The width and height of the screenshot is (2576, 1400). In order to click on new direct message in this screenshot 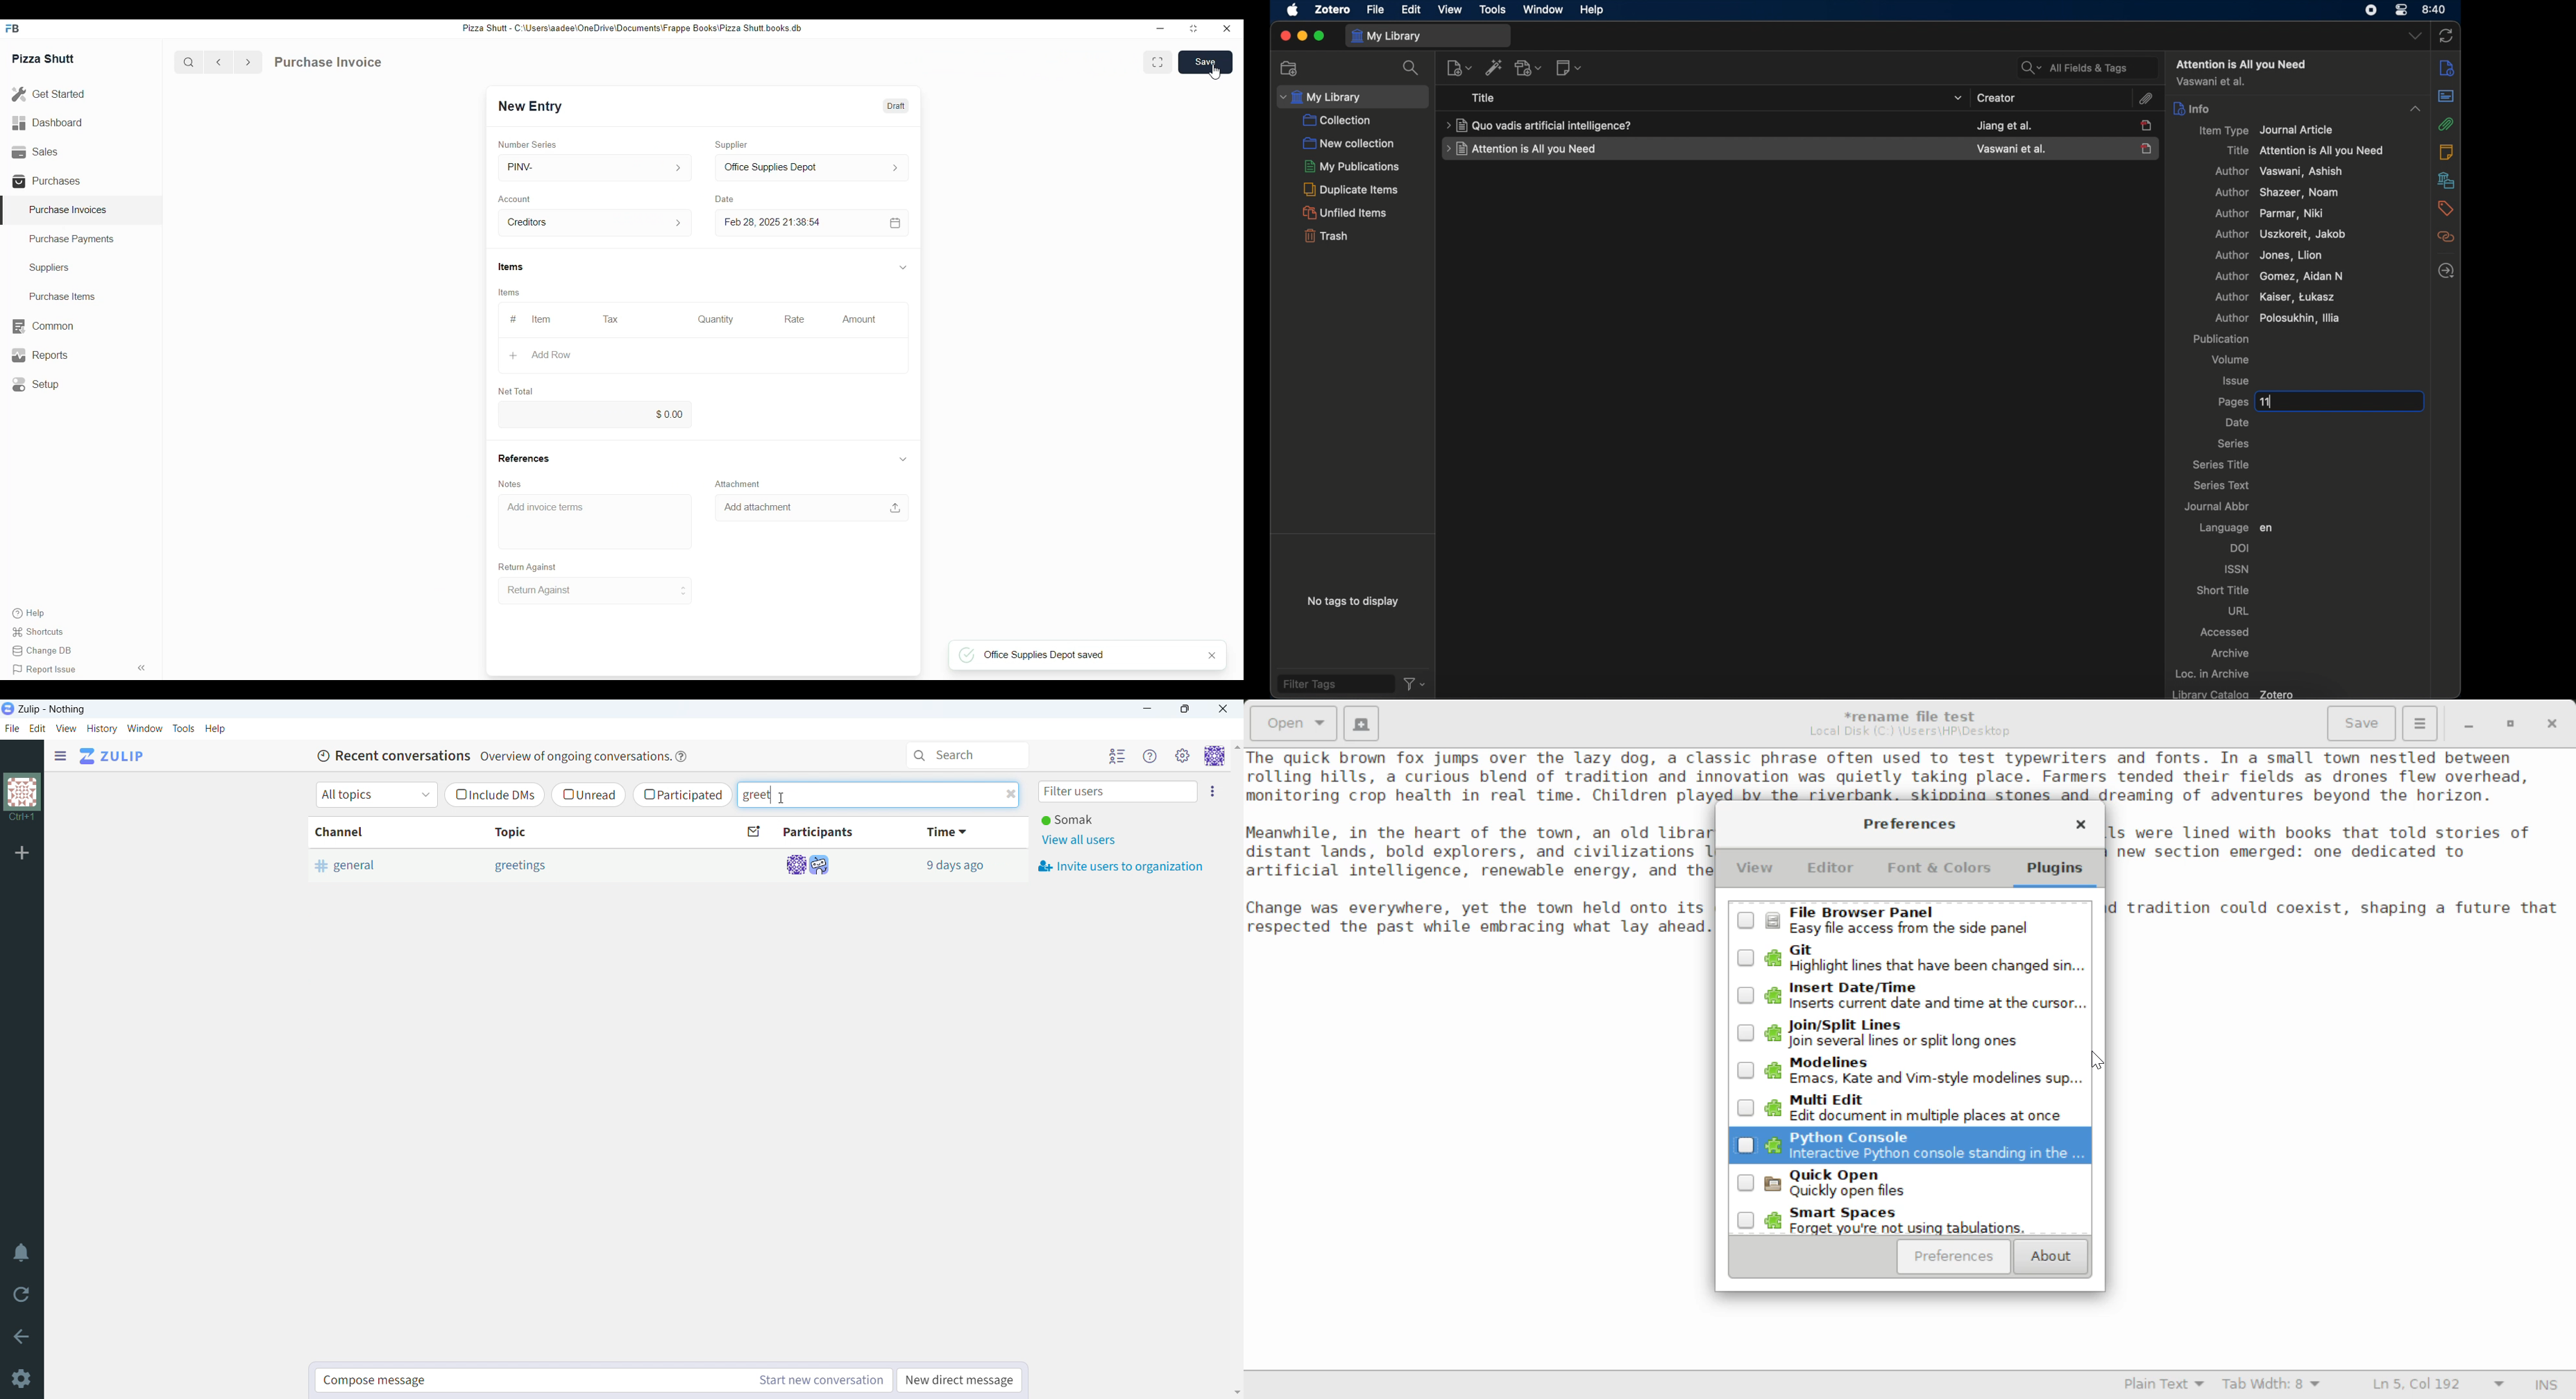, I will do `click(959, 1380)`.